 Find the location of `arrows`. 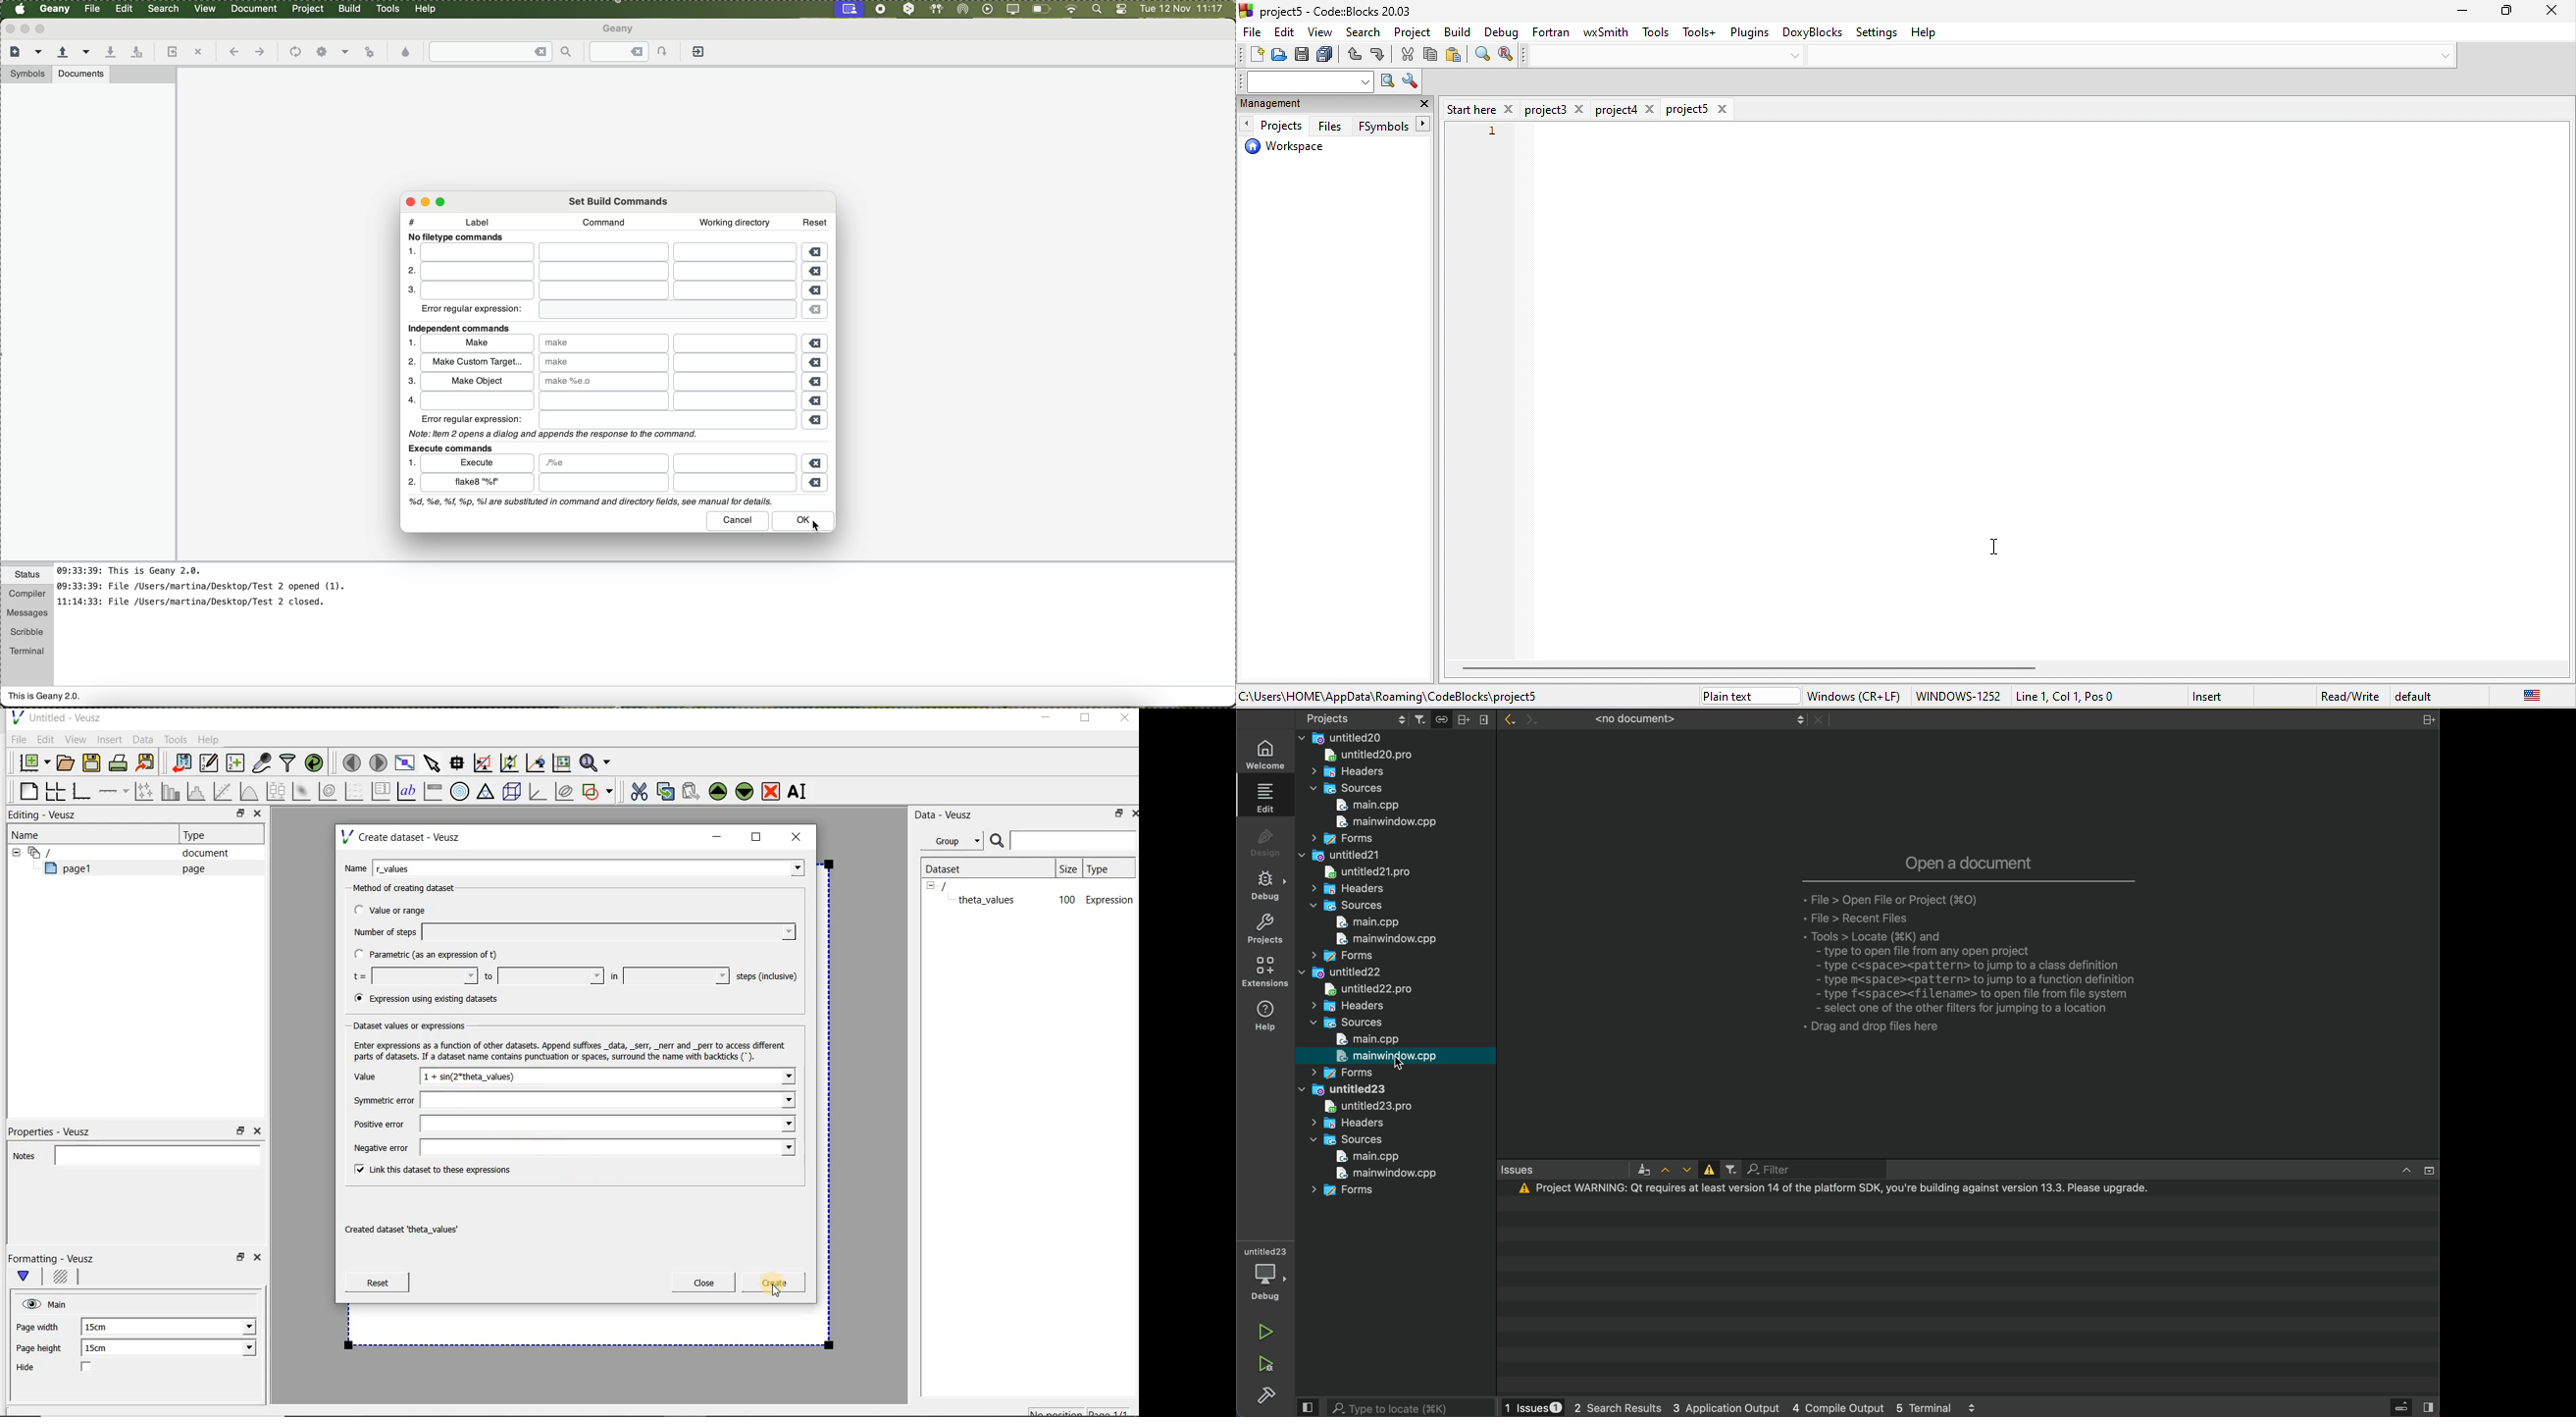

arrows is located at coordinates (1675, 1170).